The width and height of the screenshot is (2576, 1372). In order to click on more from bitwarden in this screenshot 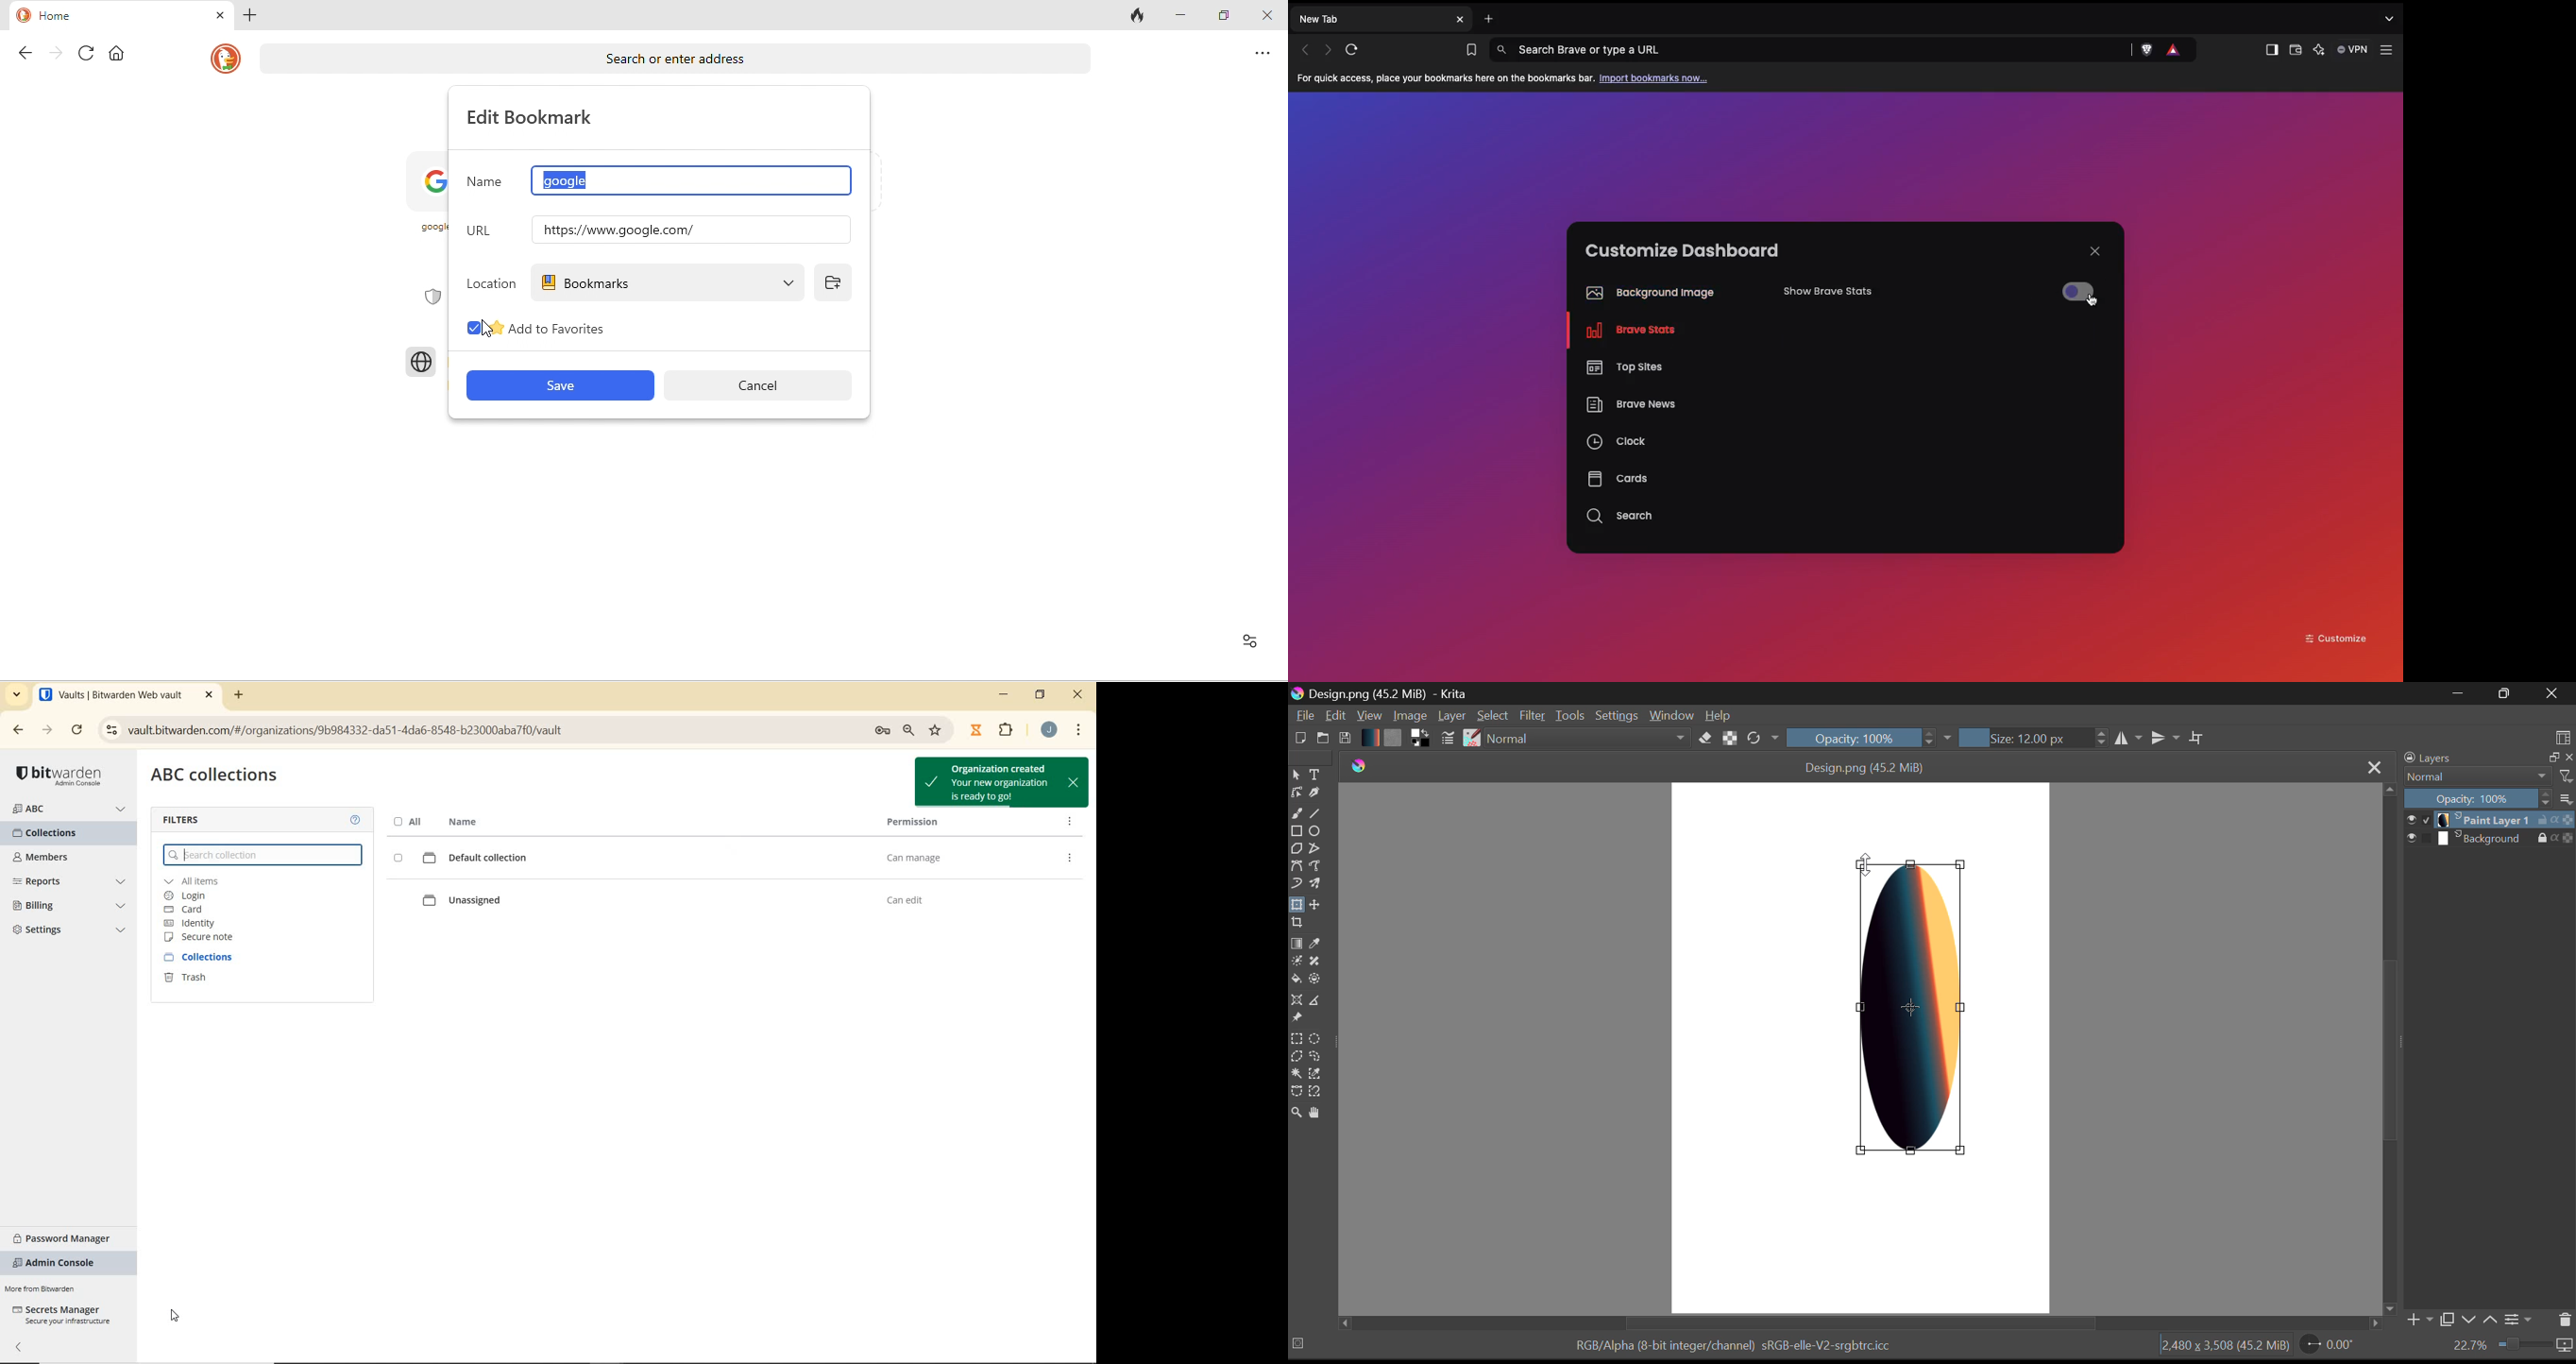, I will do `click(54, 1263)`.